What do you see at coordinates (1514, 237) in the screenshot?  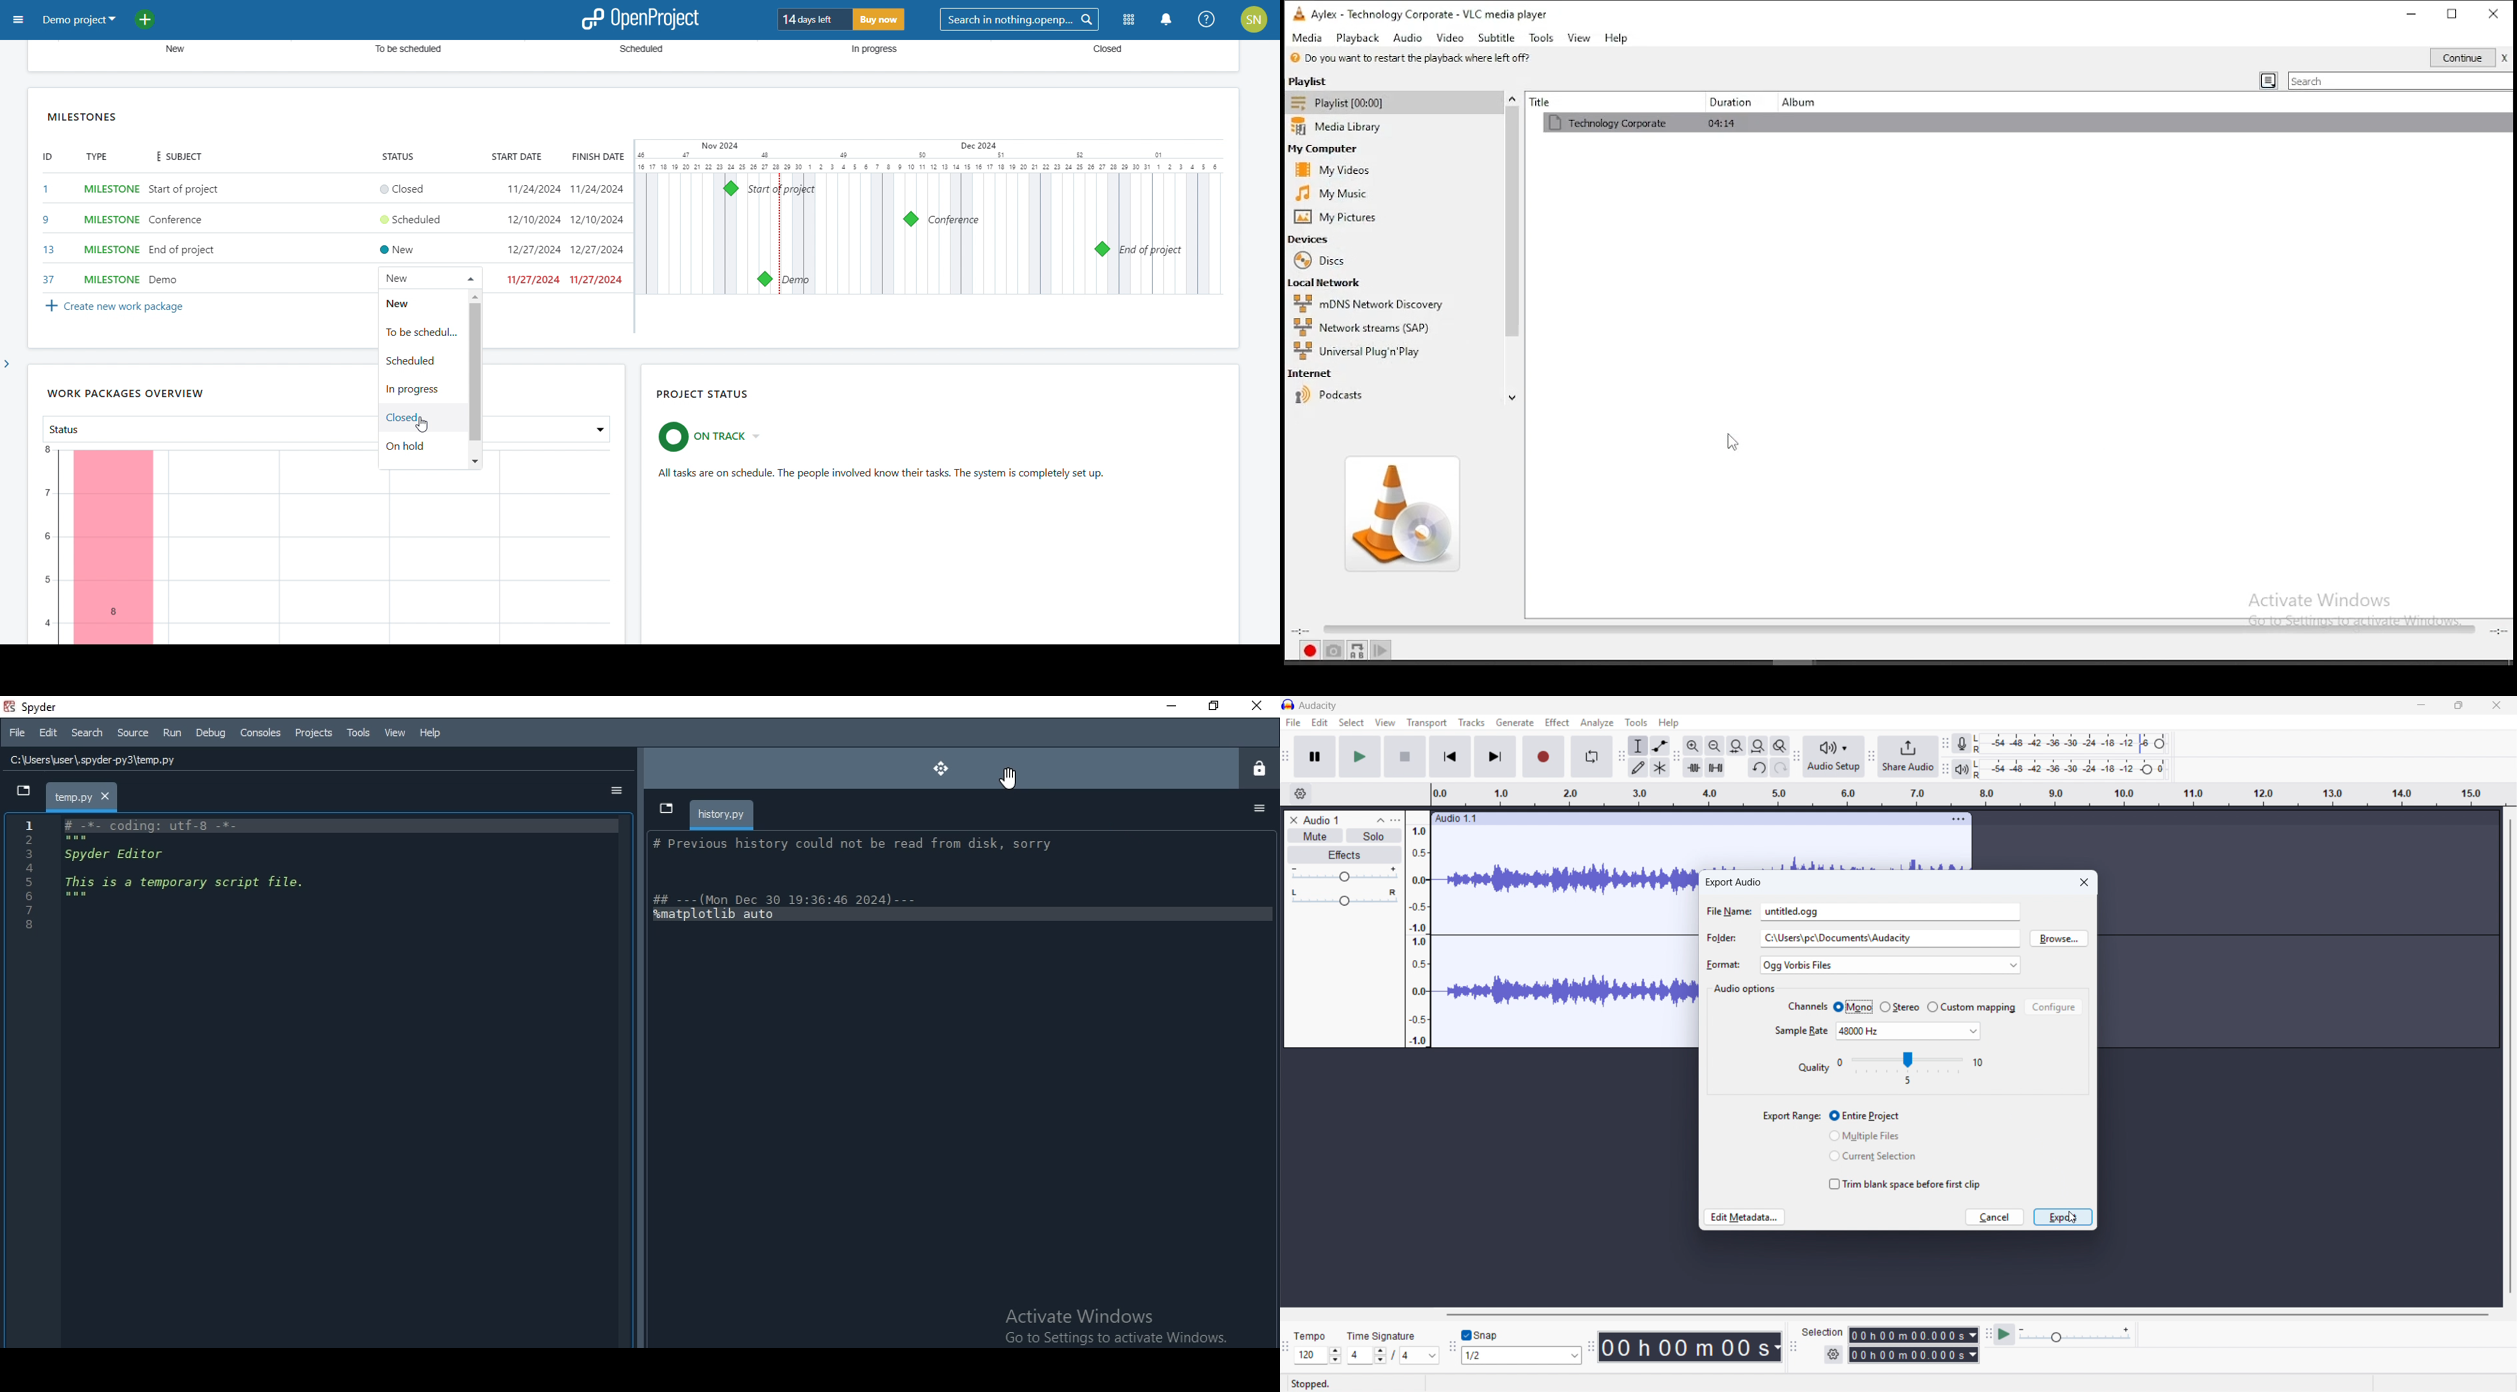 I see `scroll bar` at bounding box center [1514, 237].